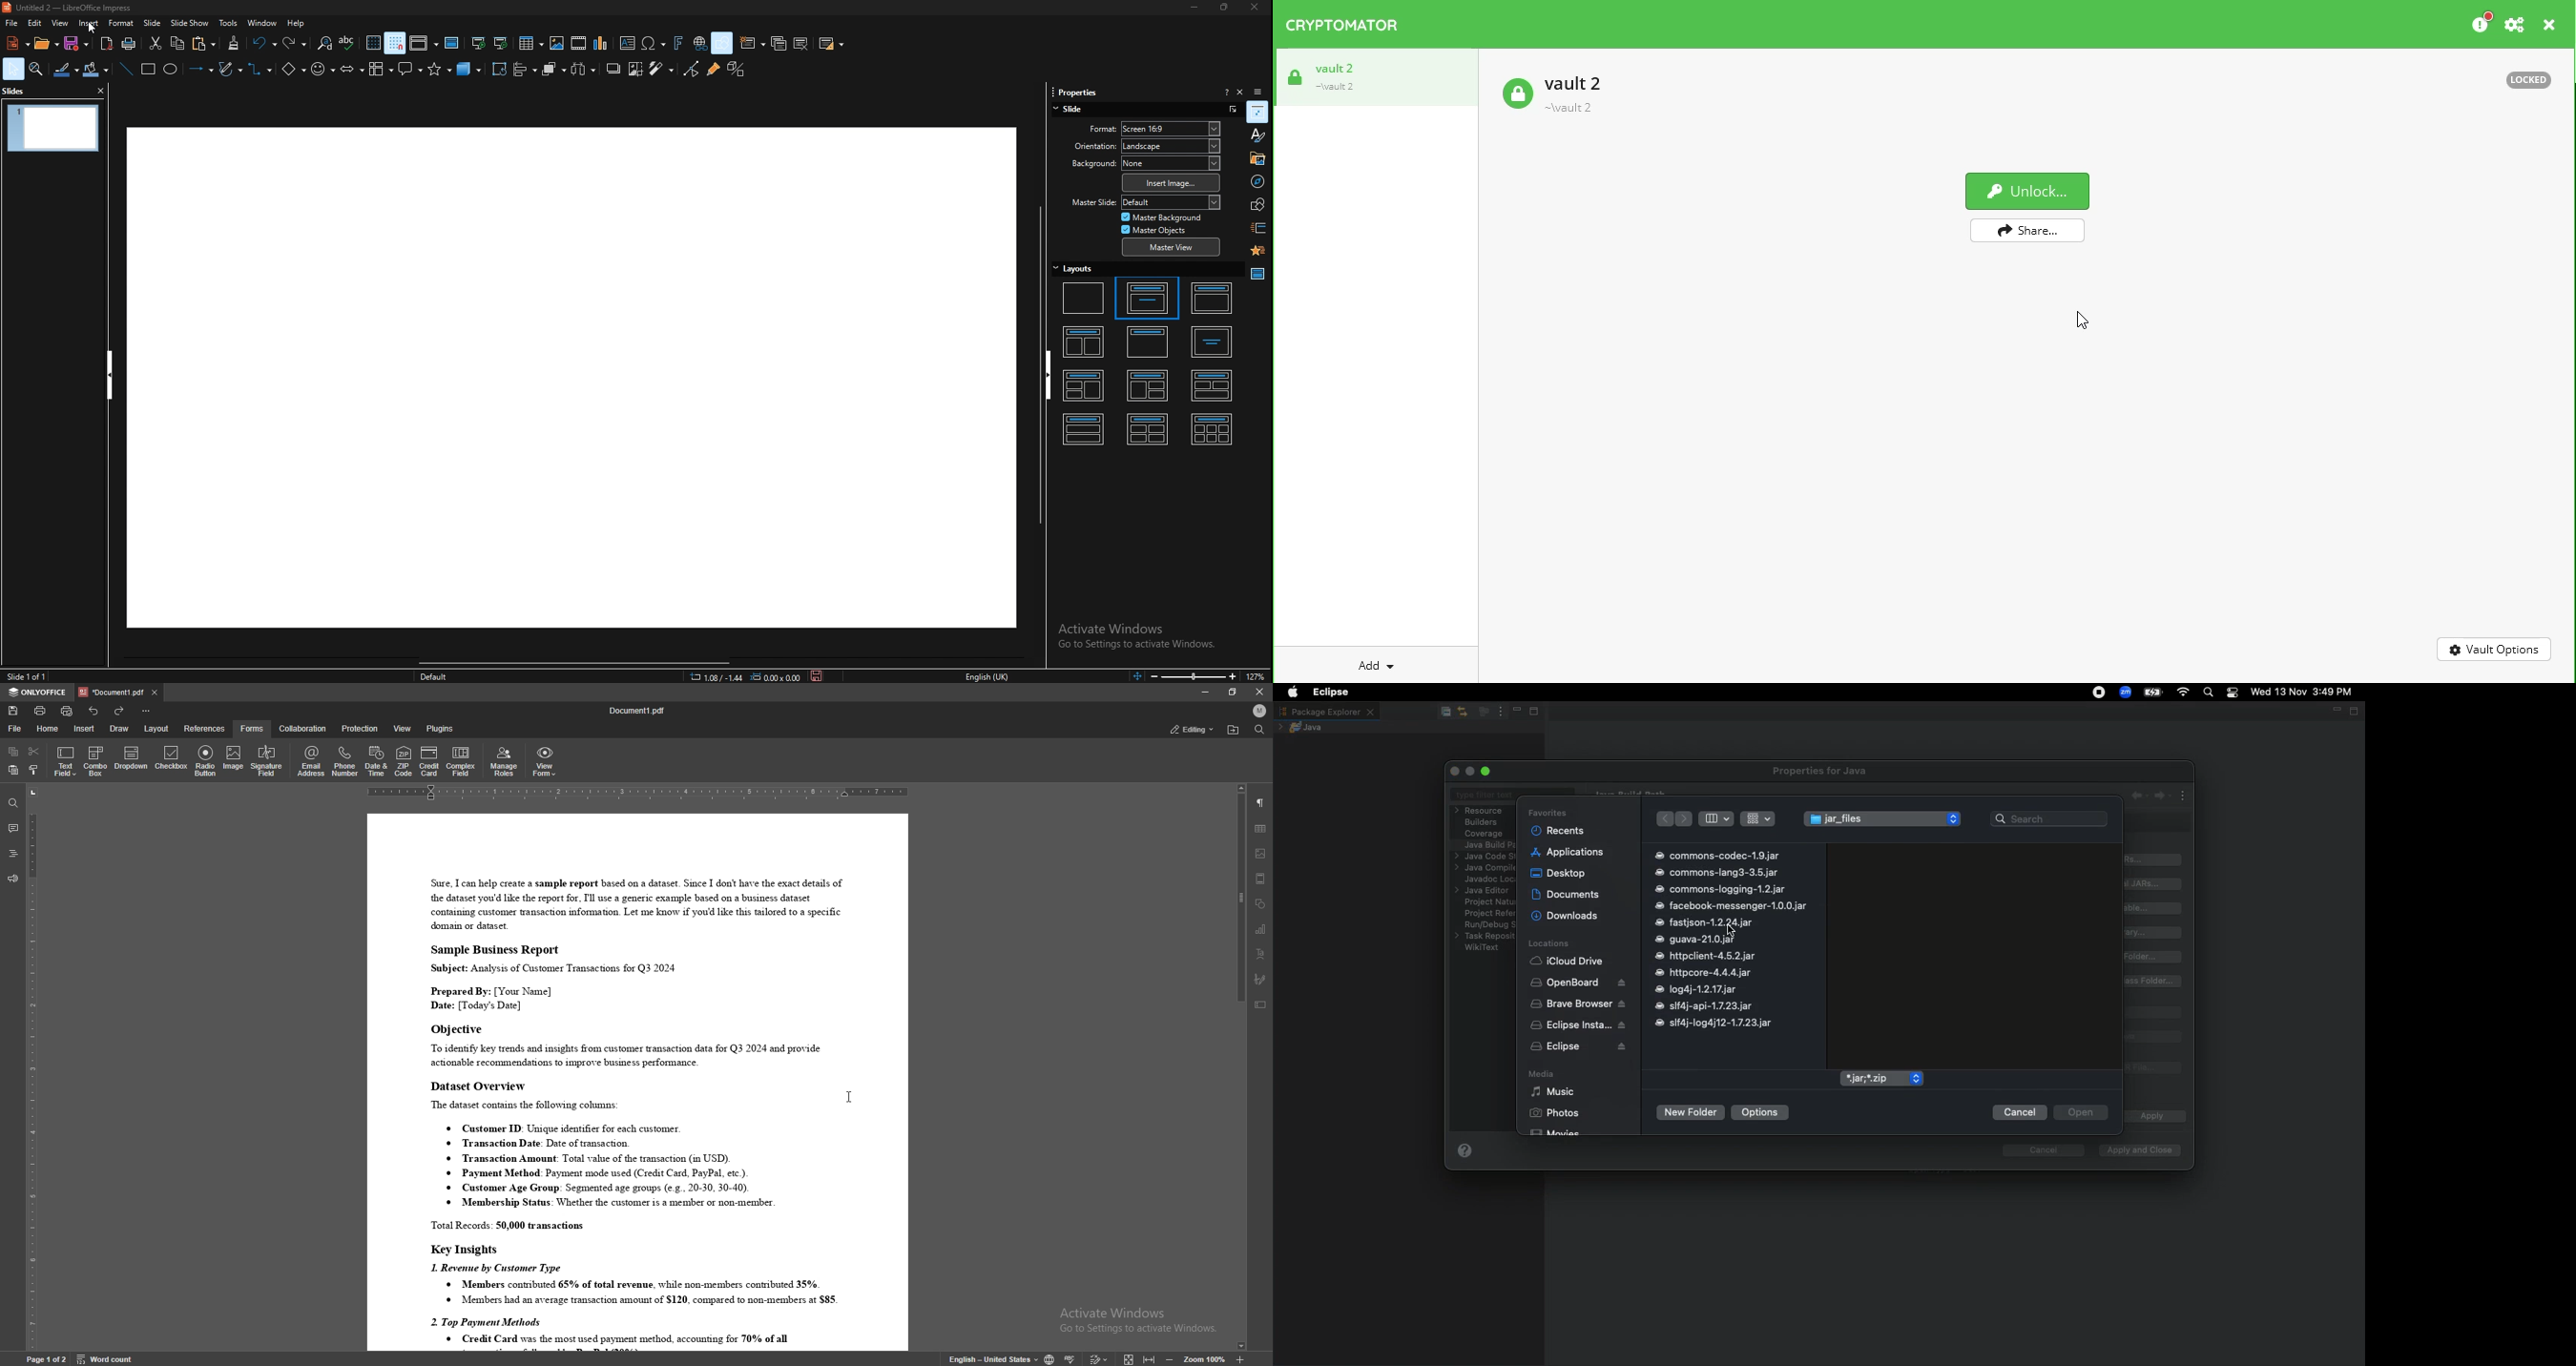 The height and width of the screenshot is (1372, 2576). What do you see at coordinates (1484, 869) in the screenshot?
I see `Java compiler` at bounding box center [1484, 869].